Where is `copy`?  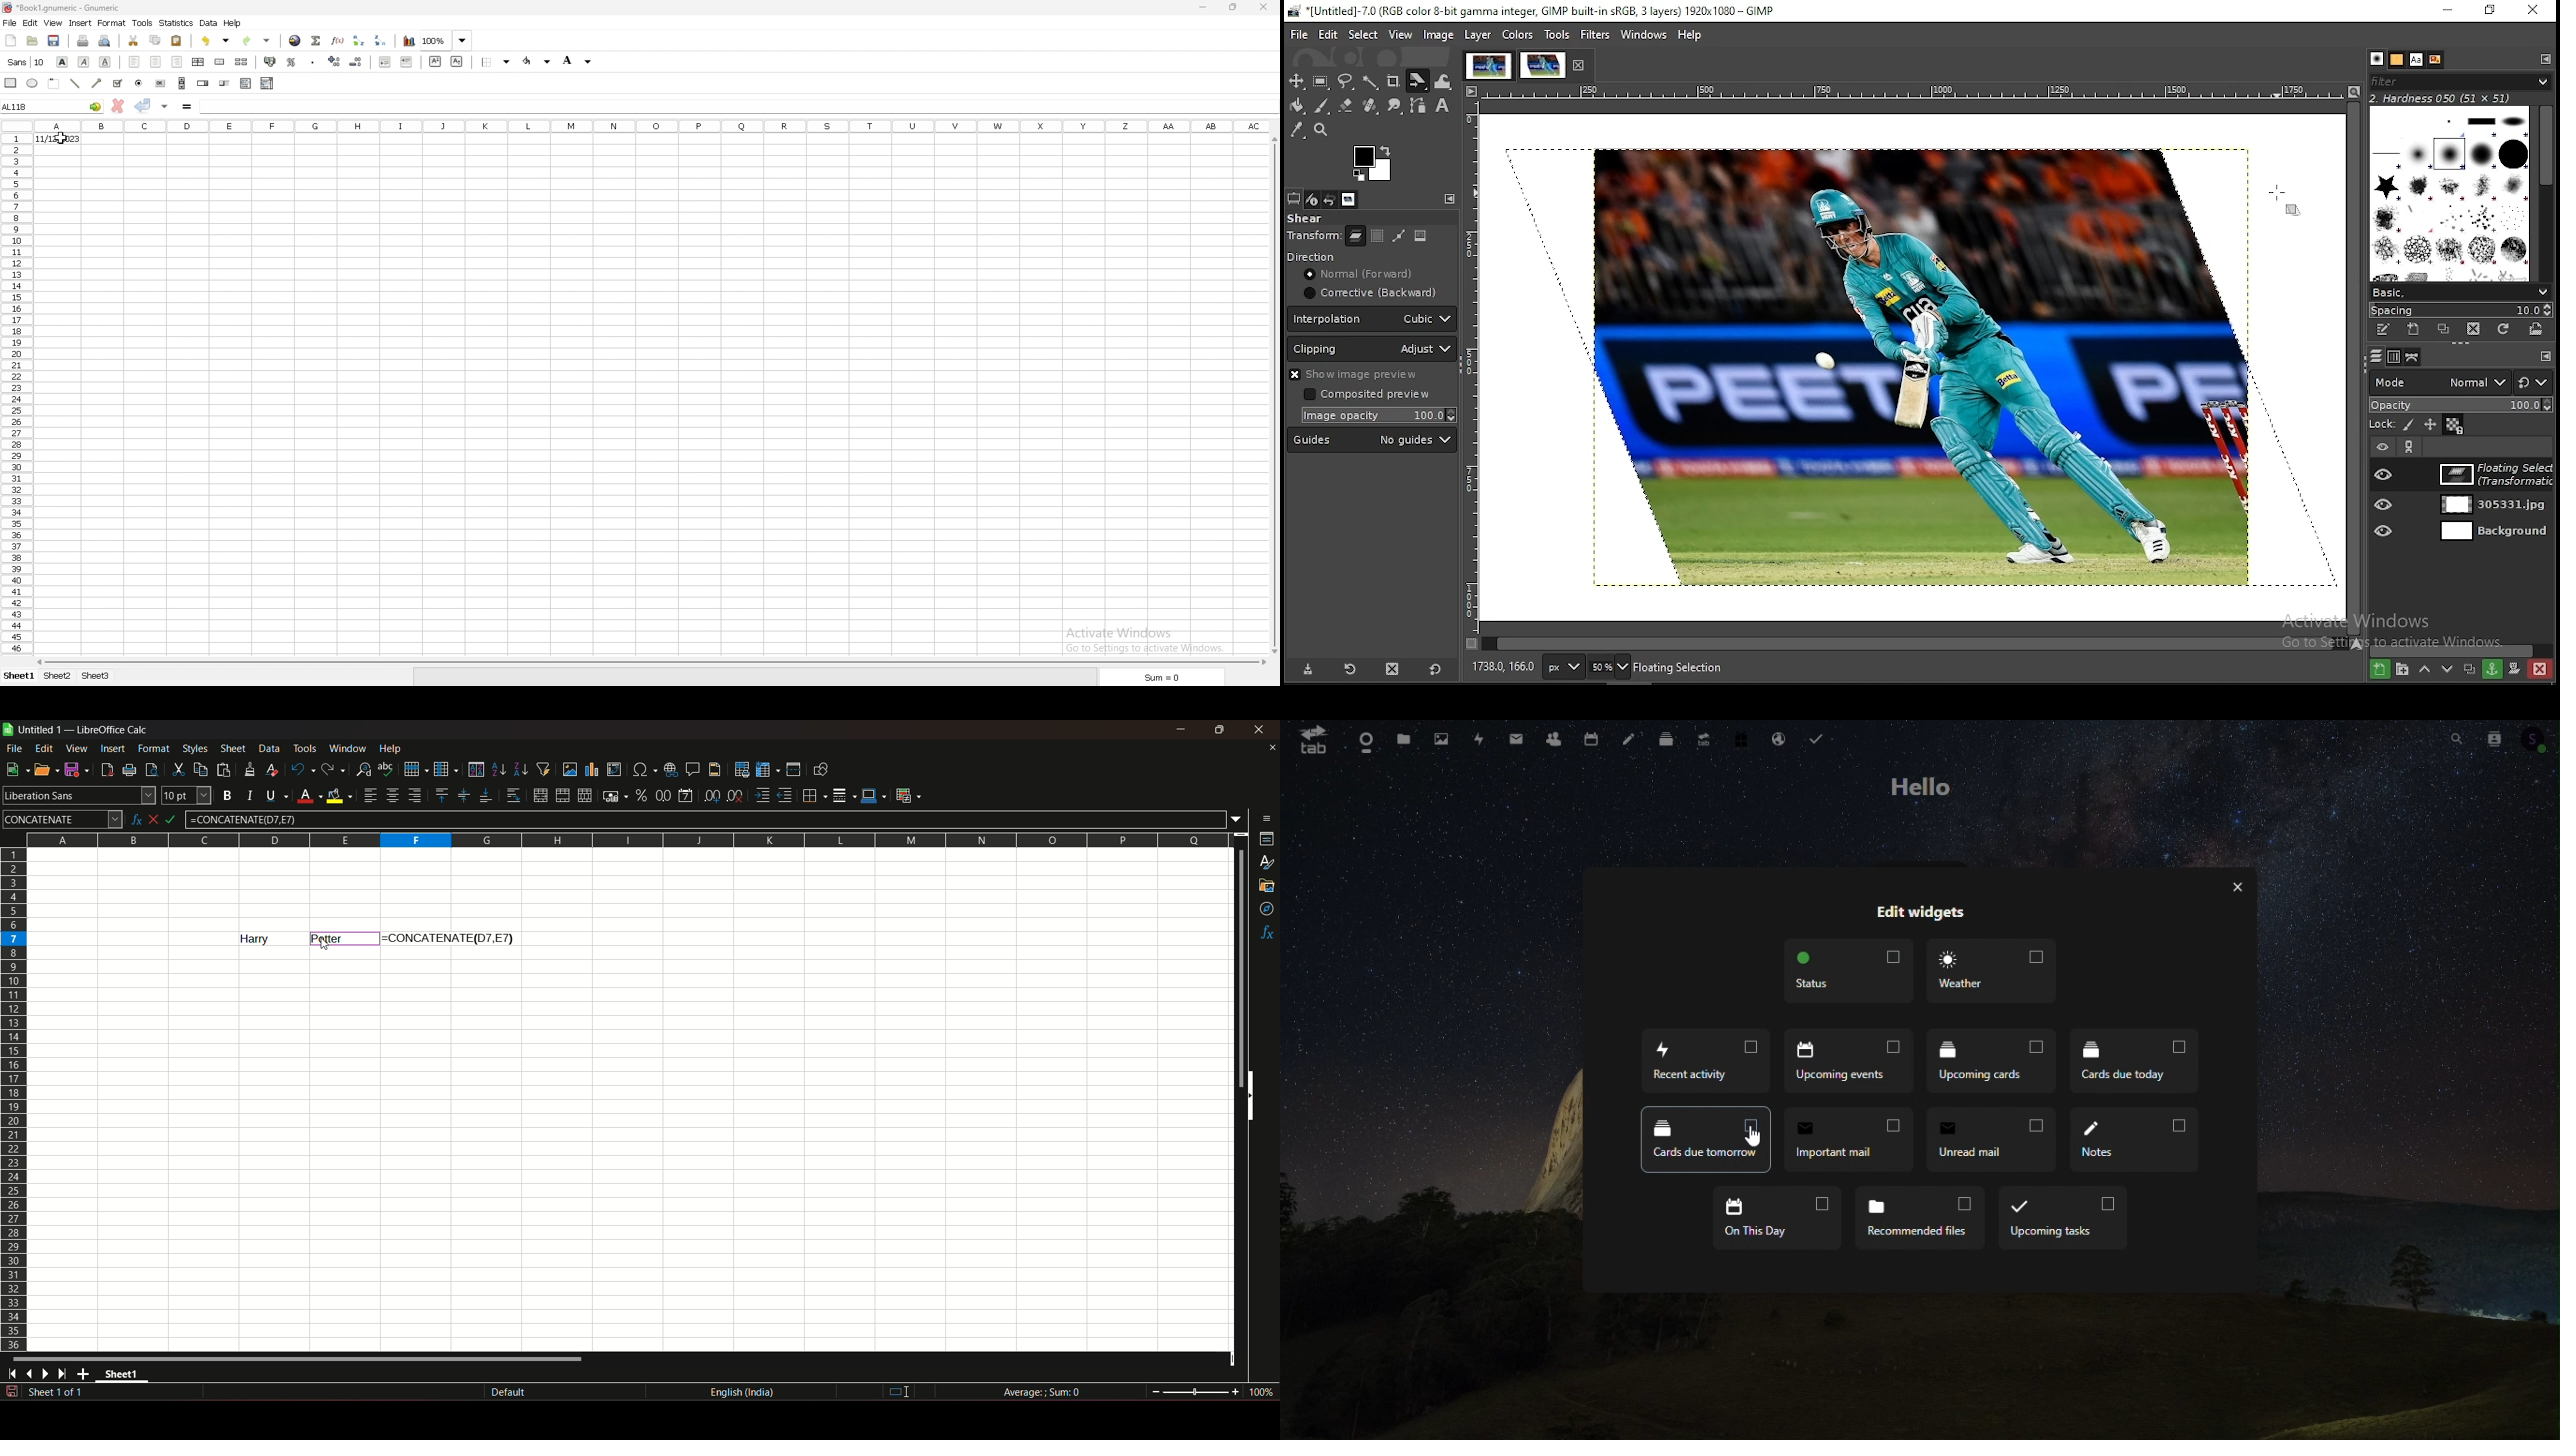
copy is located at coordinates (201, 769).